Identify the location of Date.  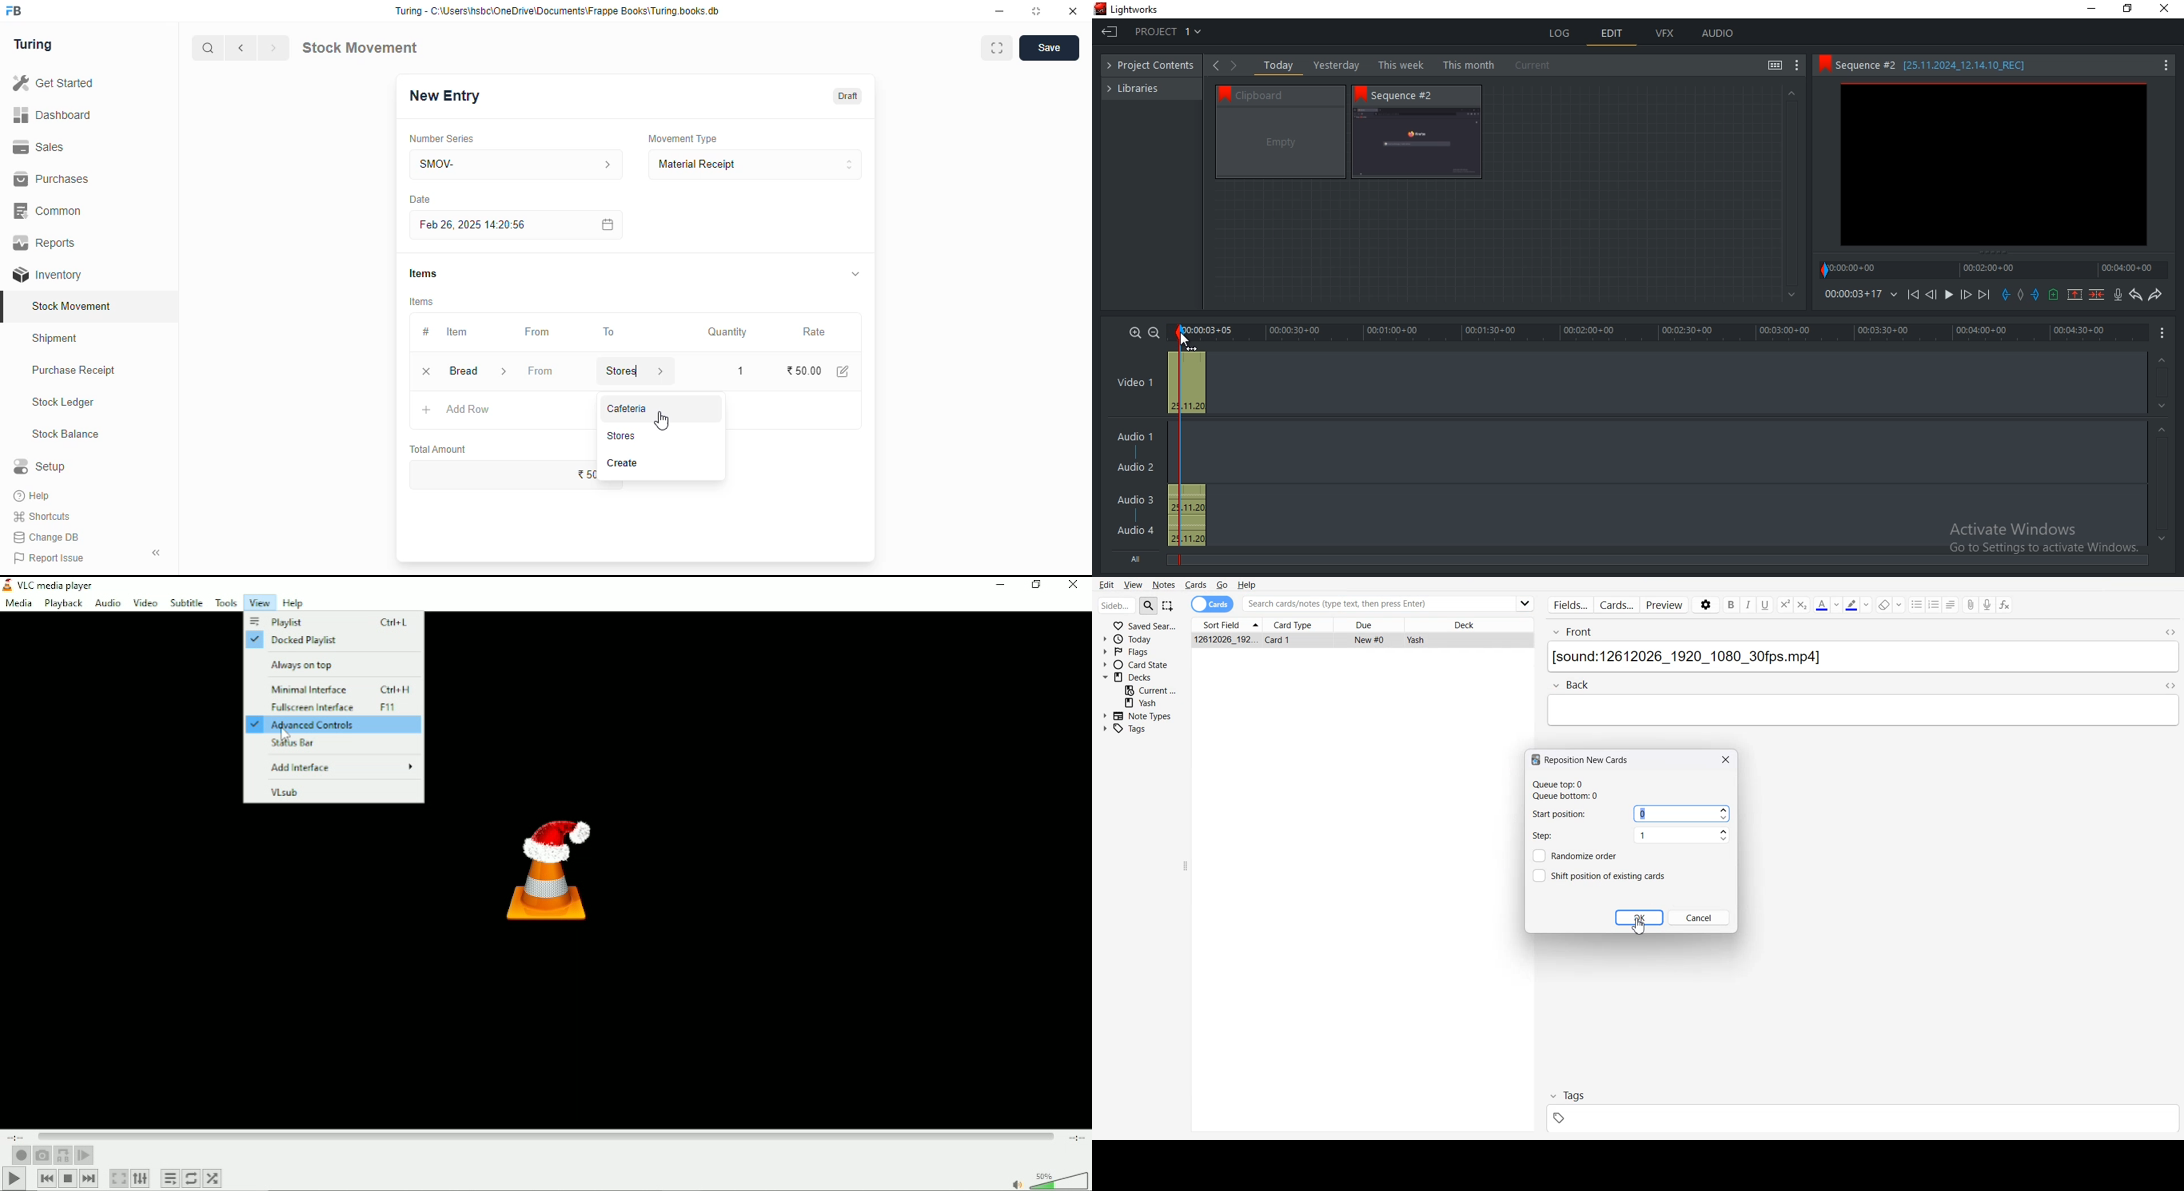
(420, 199).